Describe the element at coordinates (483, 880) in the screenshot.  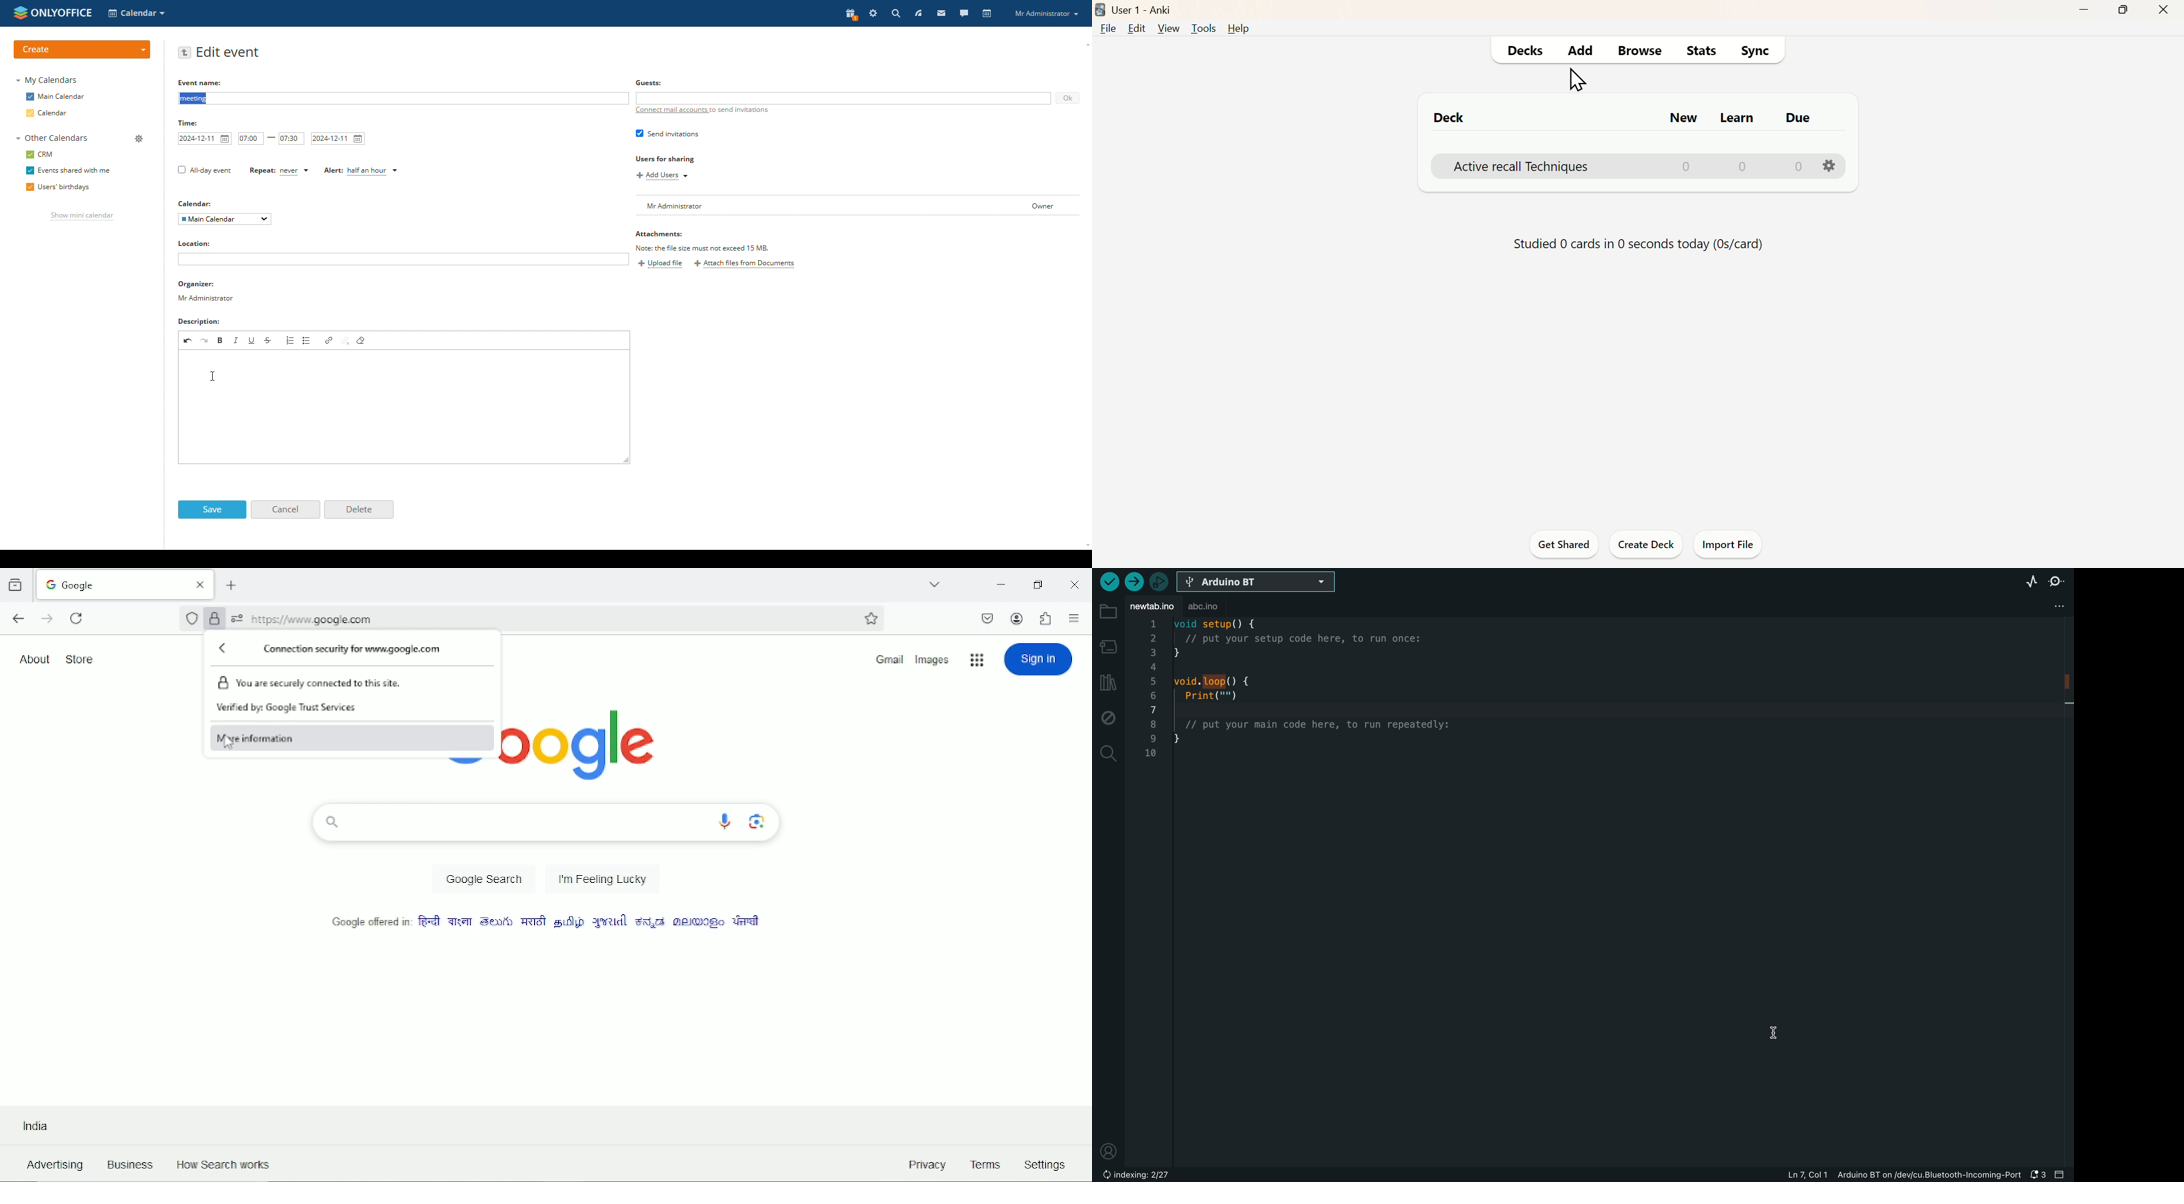
I see `Google Search` at that location.